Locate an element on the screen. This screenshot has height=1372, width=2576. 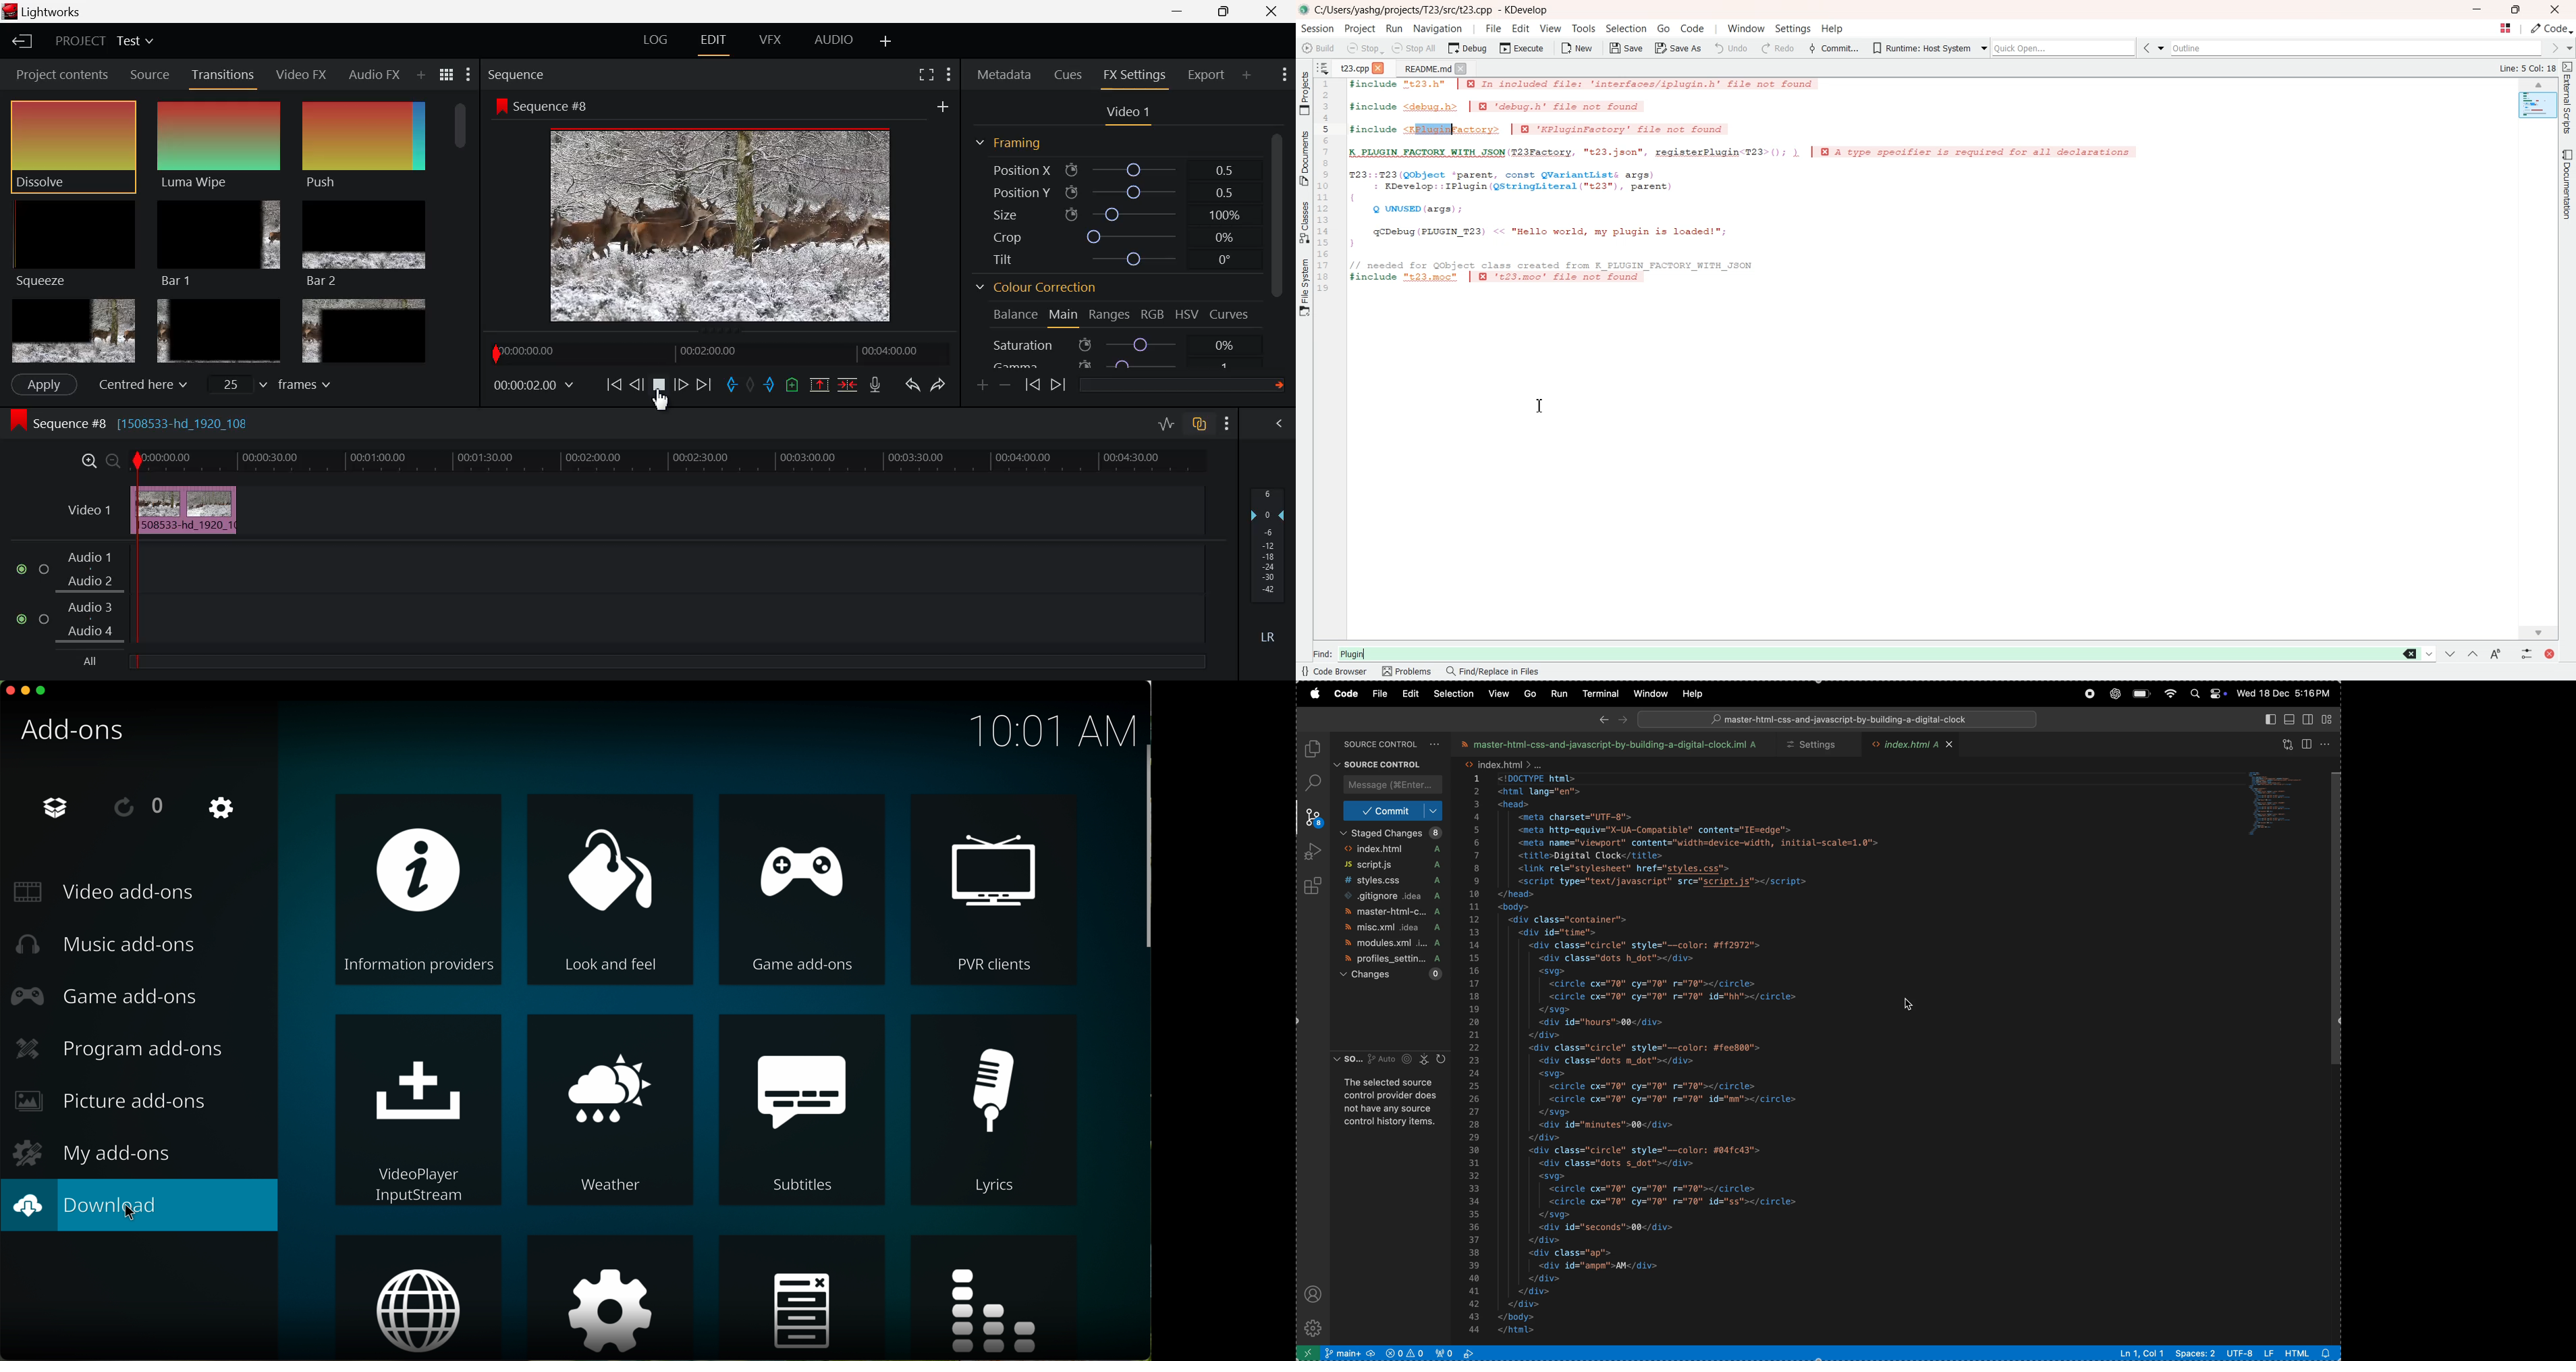
style .css is located at coordinates (1391, 882).